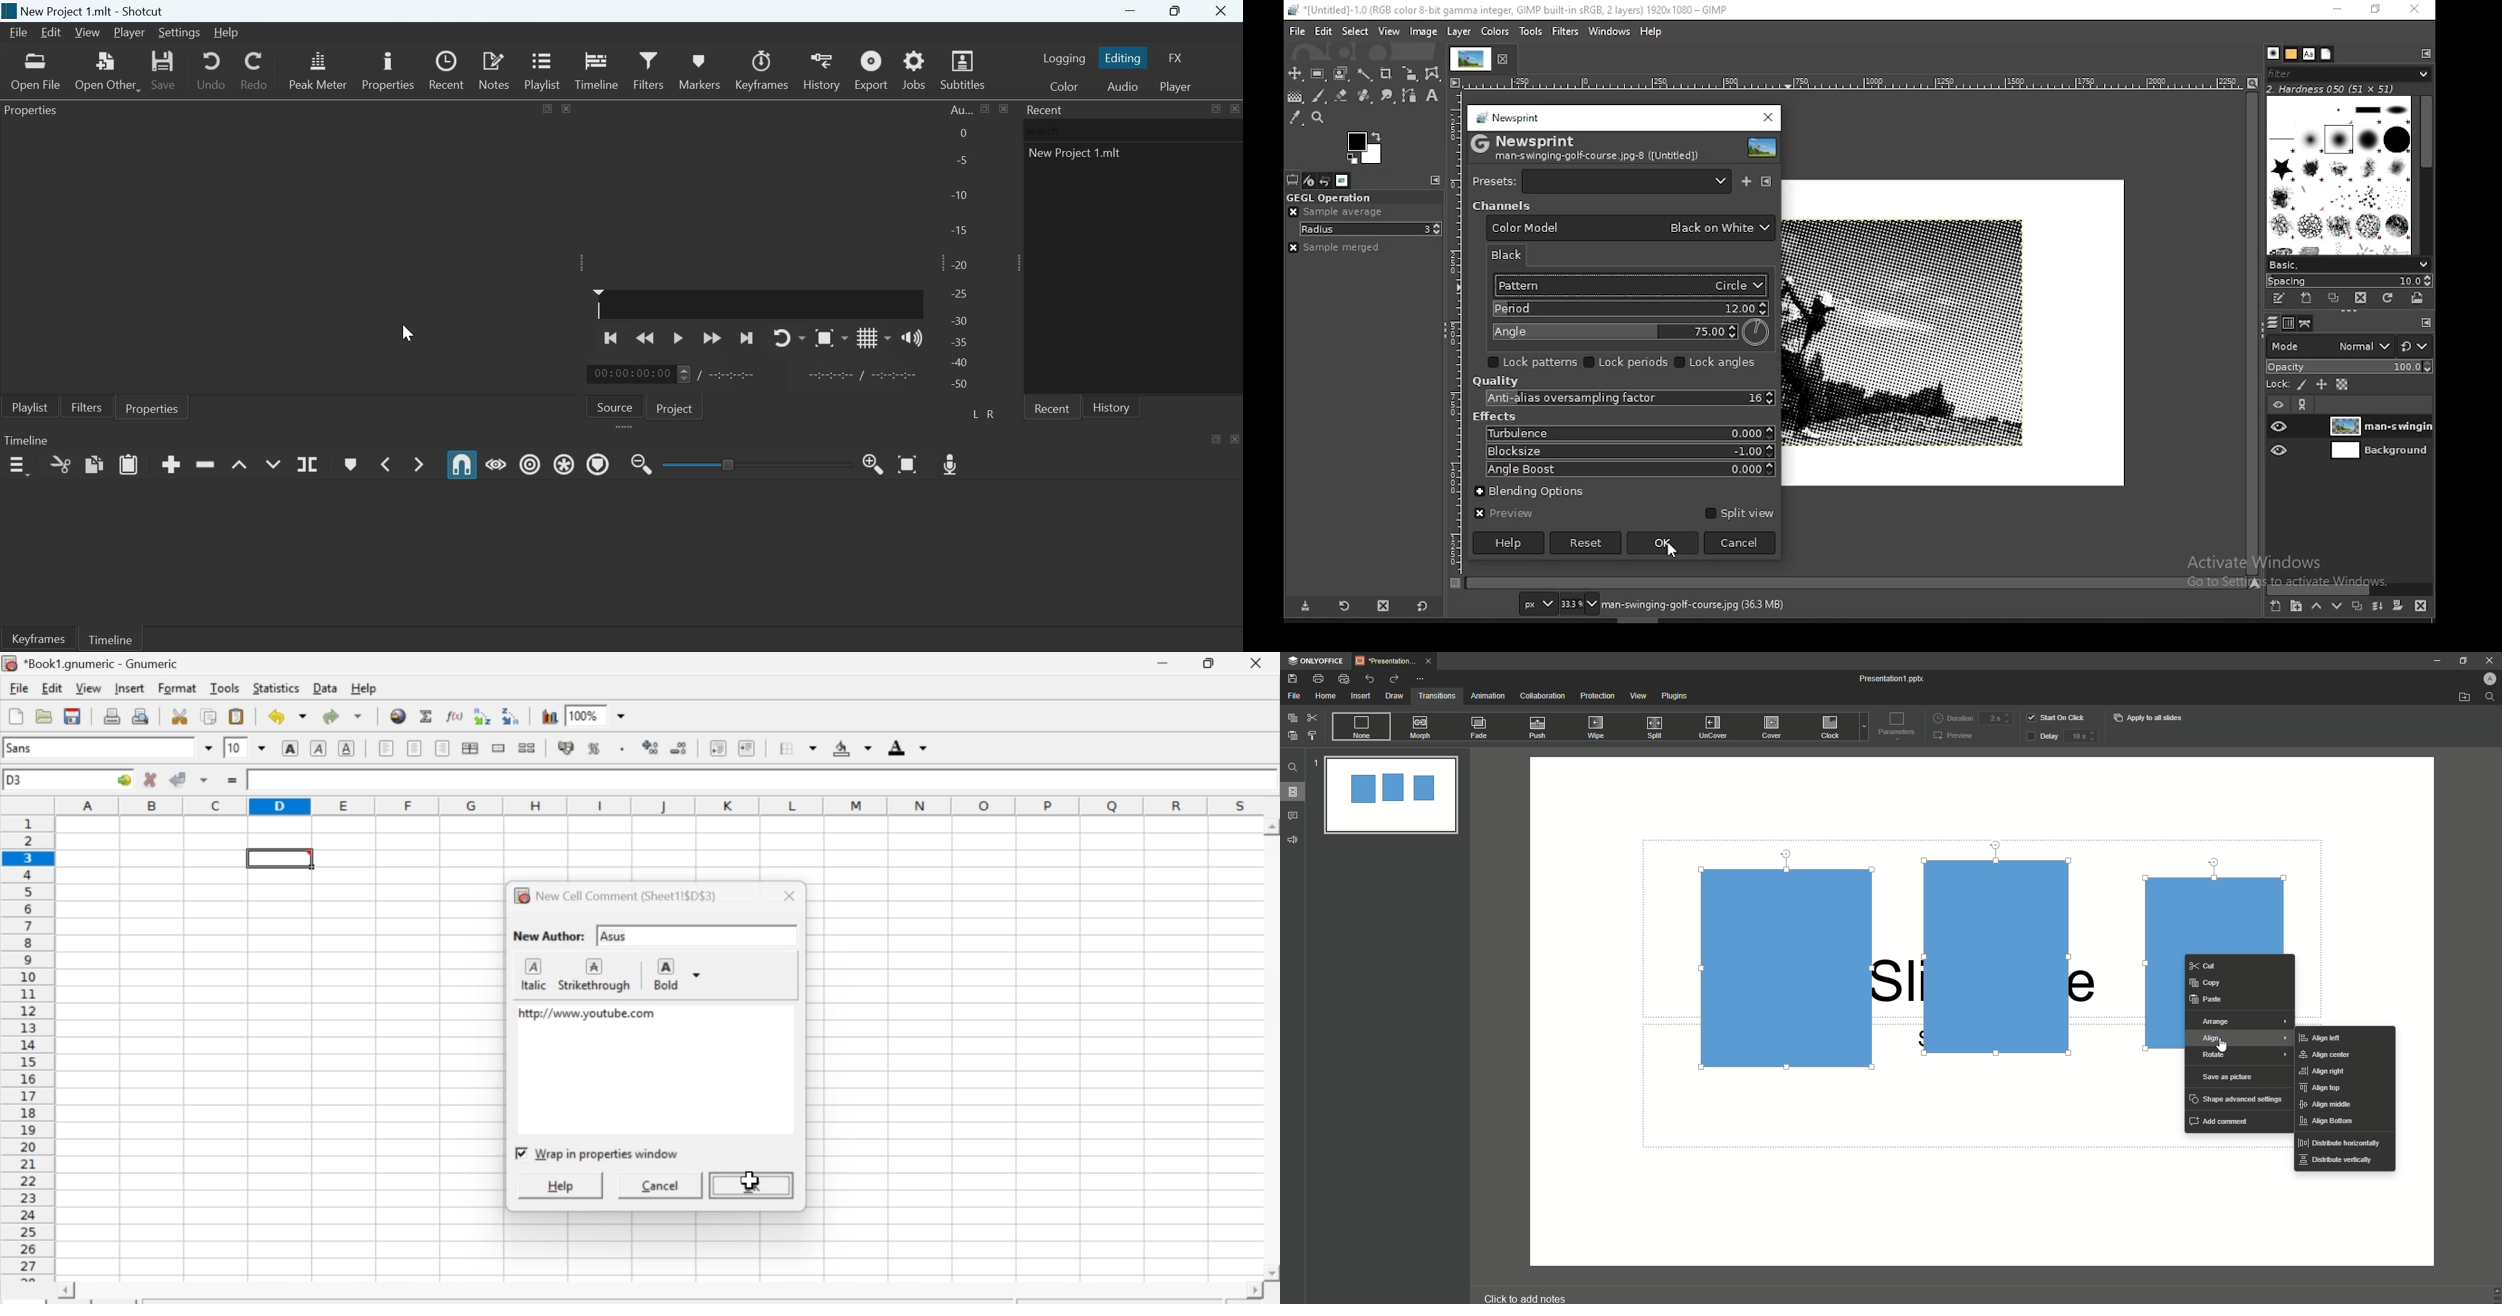 Image resolution: width=2520 pixels, height=1316 pixels. What do you see at coordinates (2226, 899) in the screenshot?
I see `shape 3 selected` at bounding box center [2226, 899].